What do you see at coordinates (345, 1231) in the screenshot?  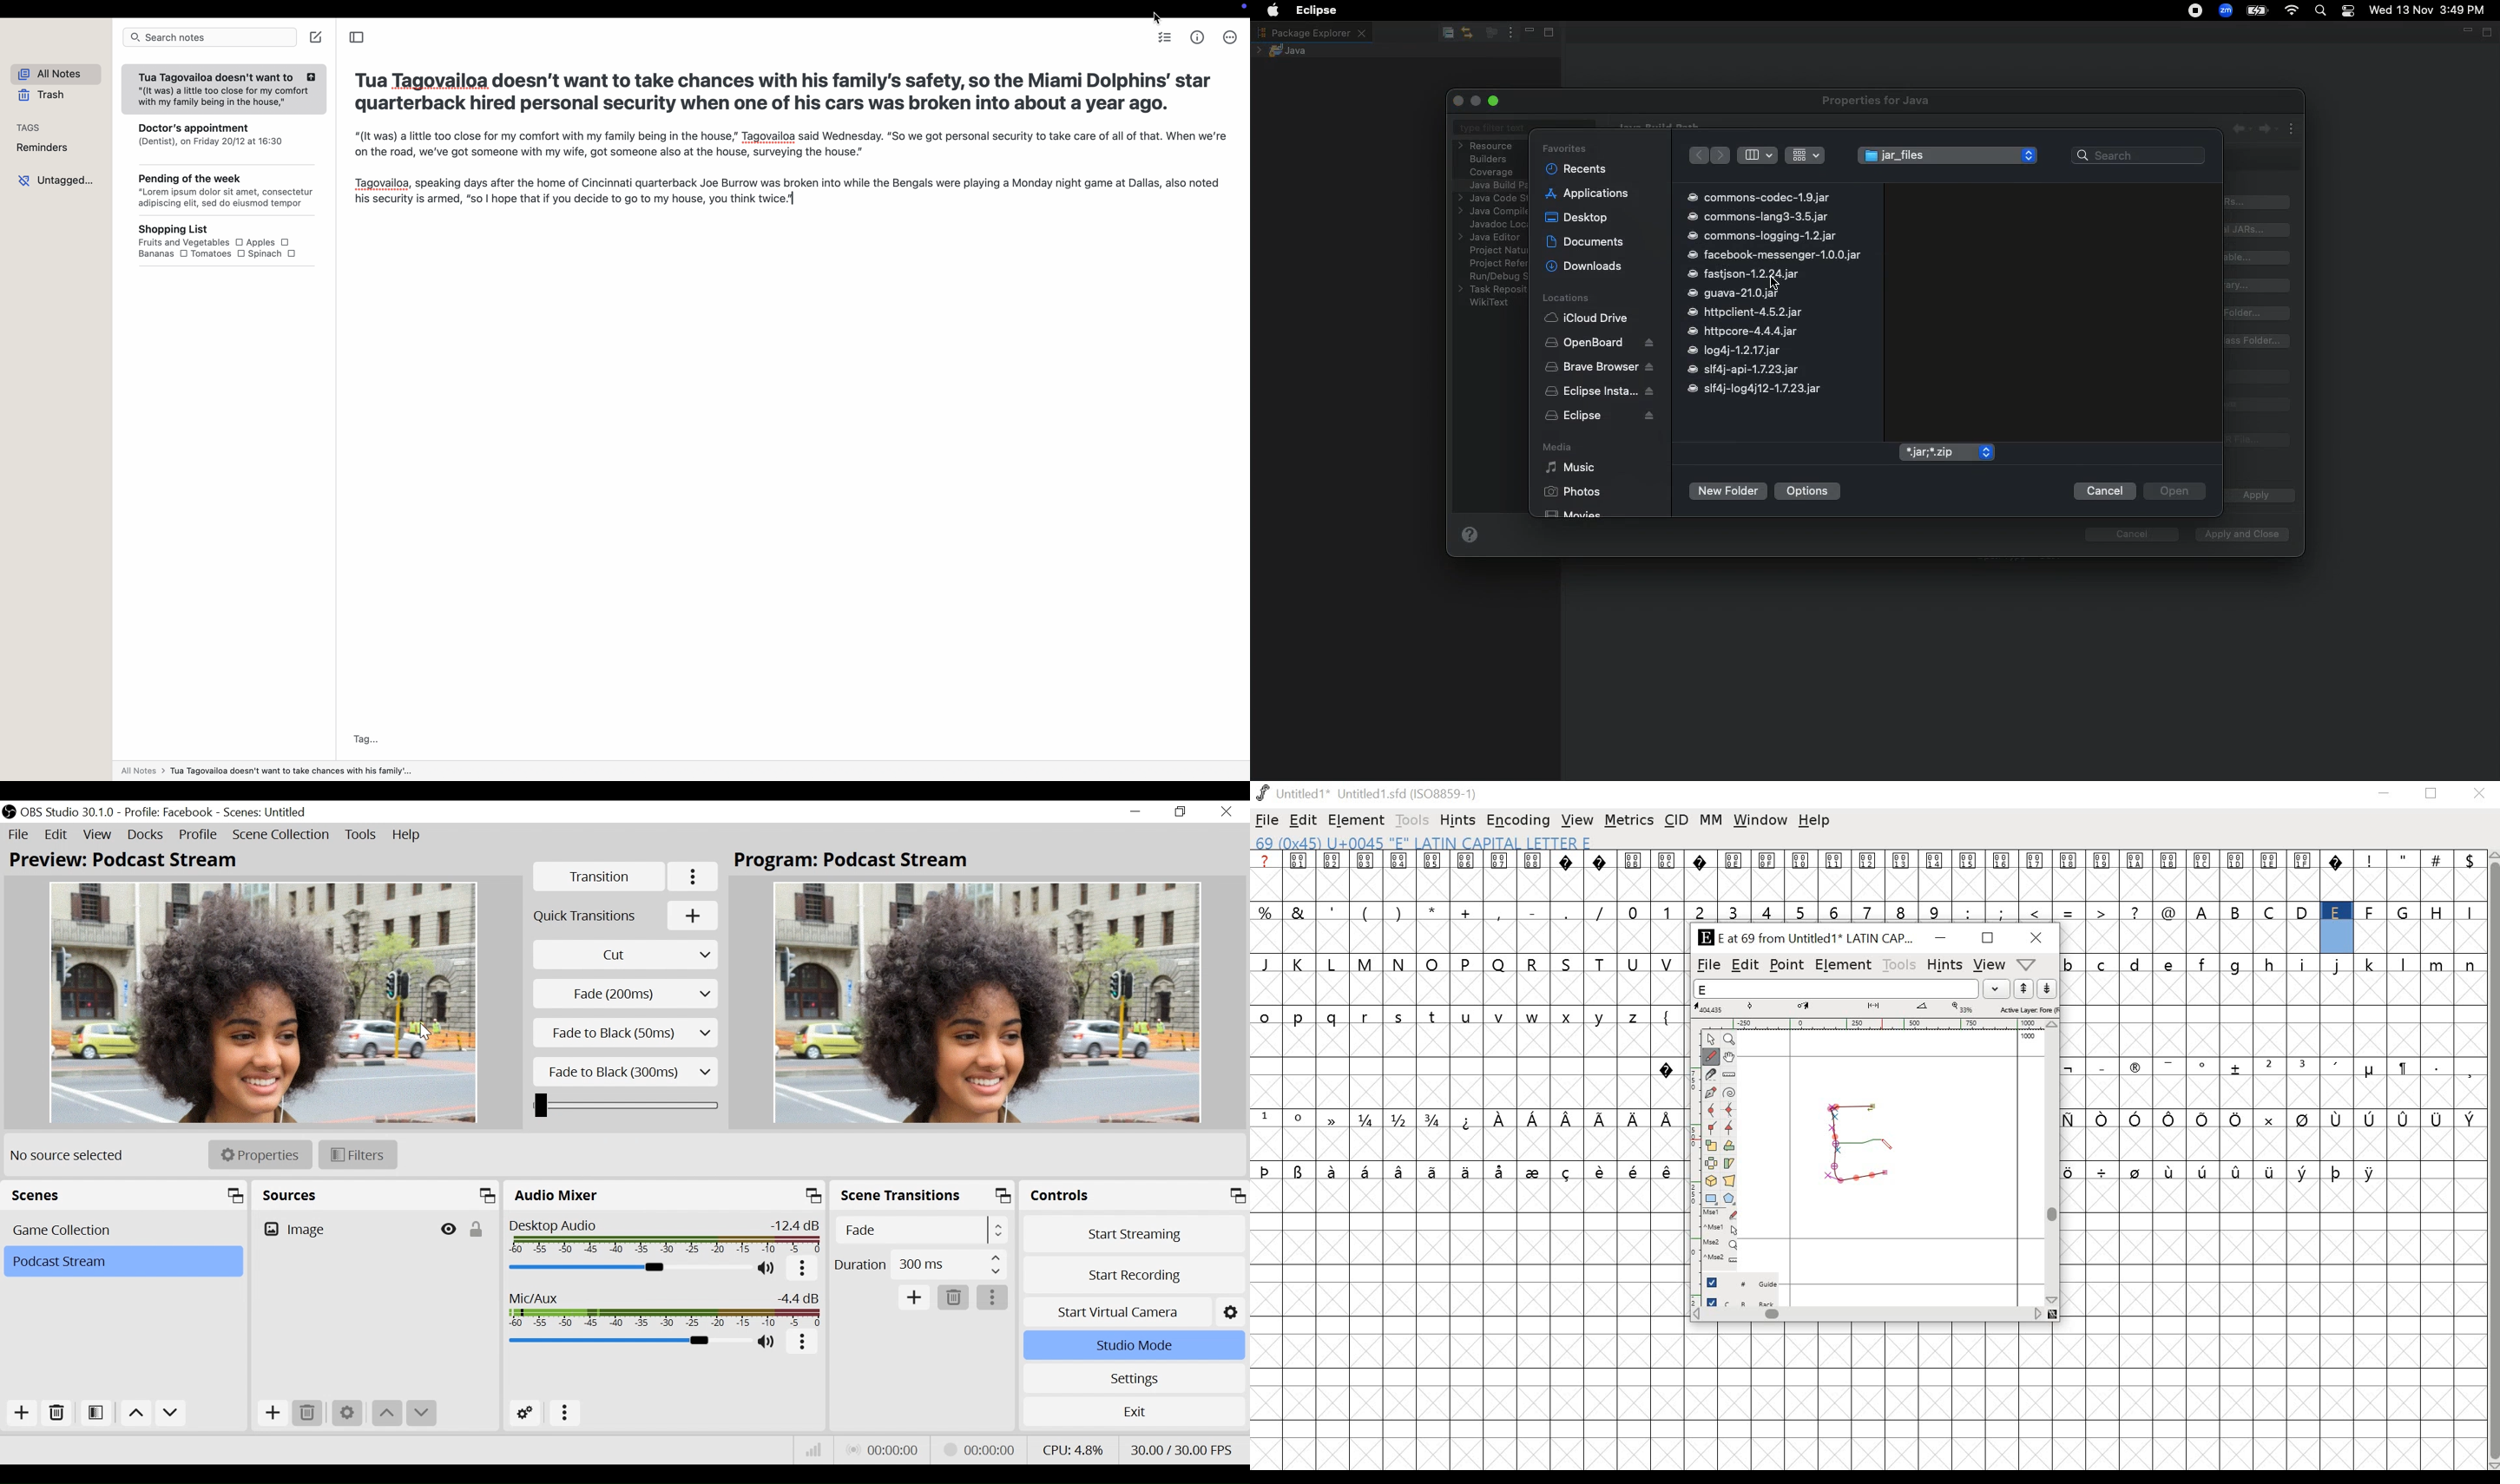 I see `Image` at bounding box center [345, 1231].